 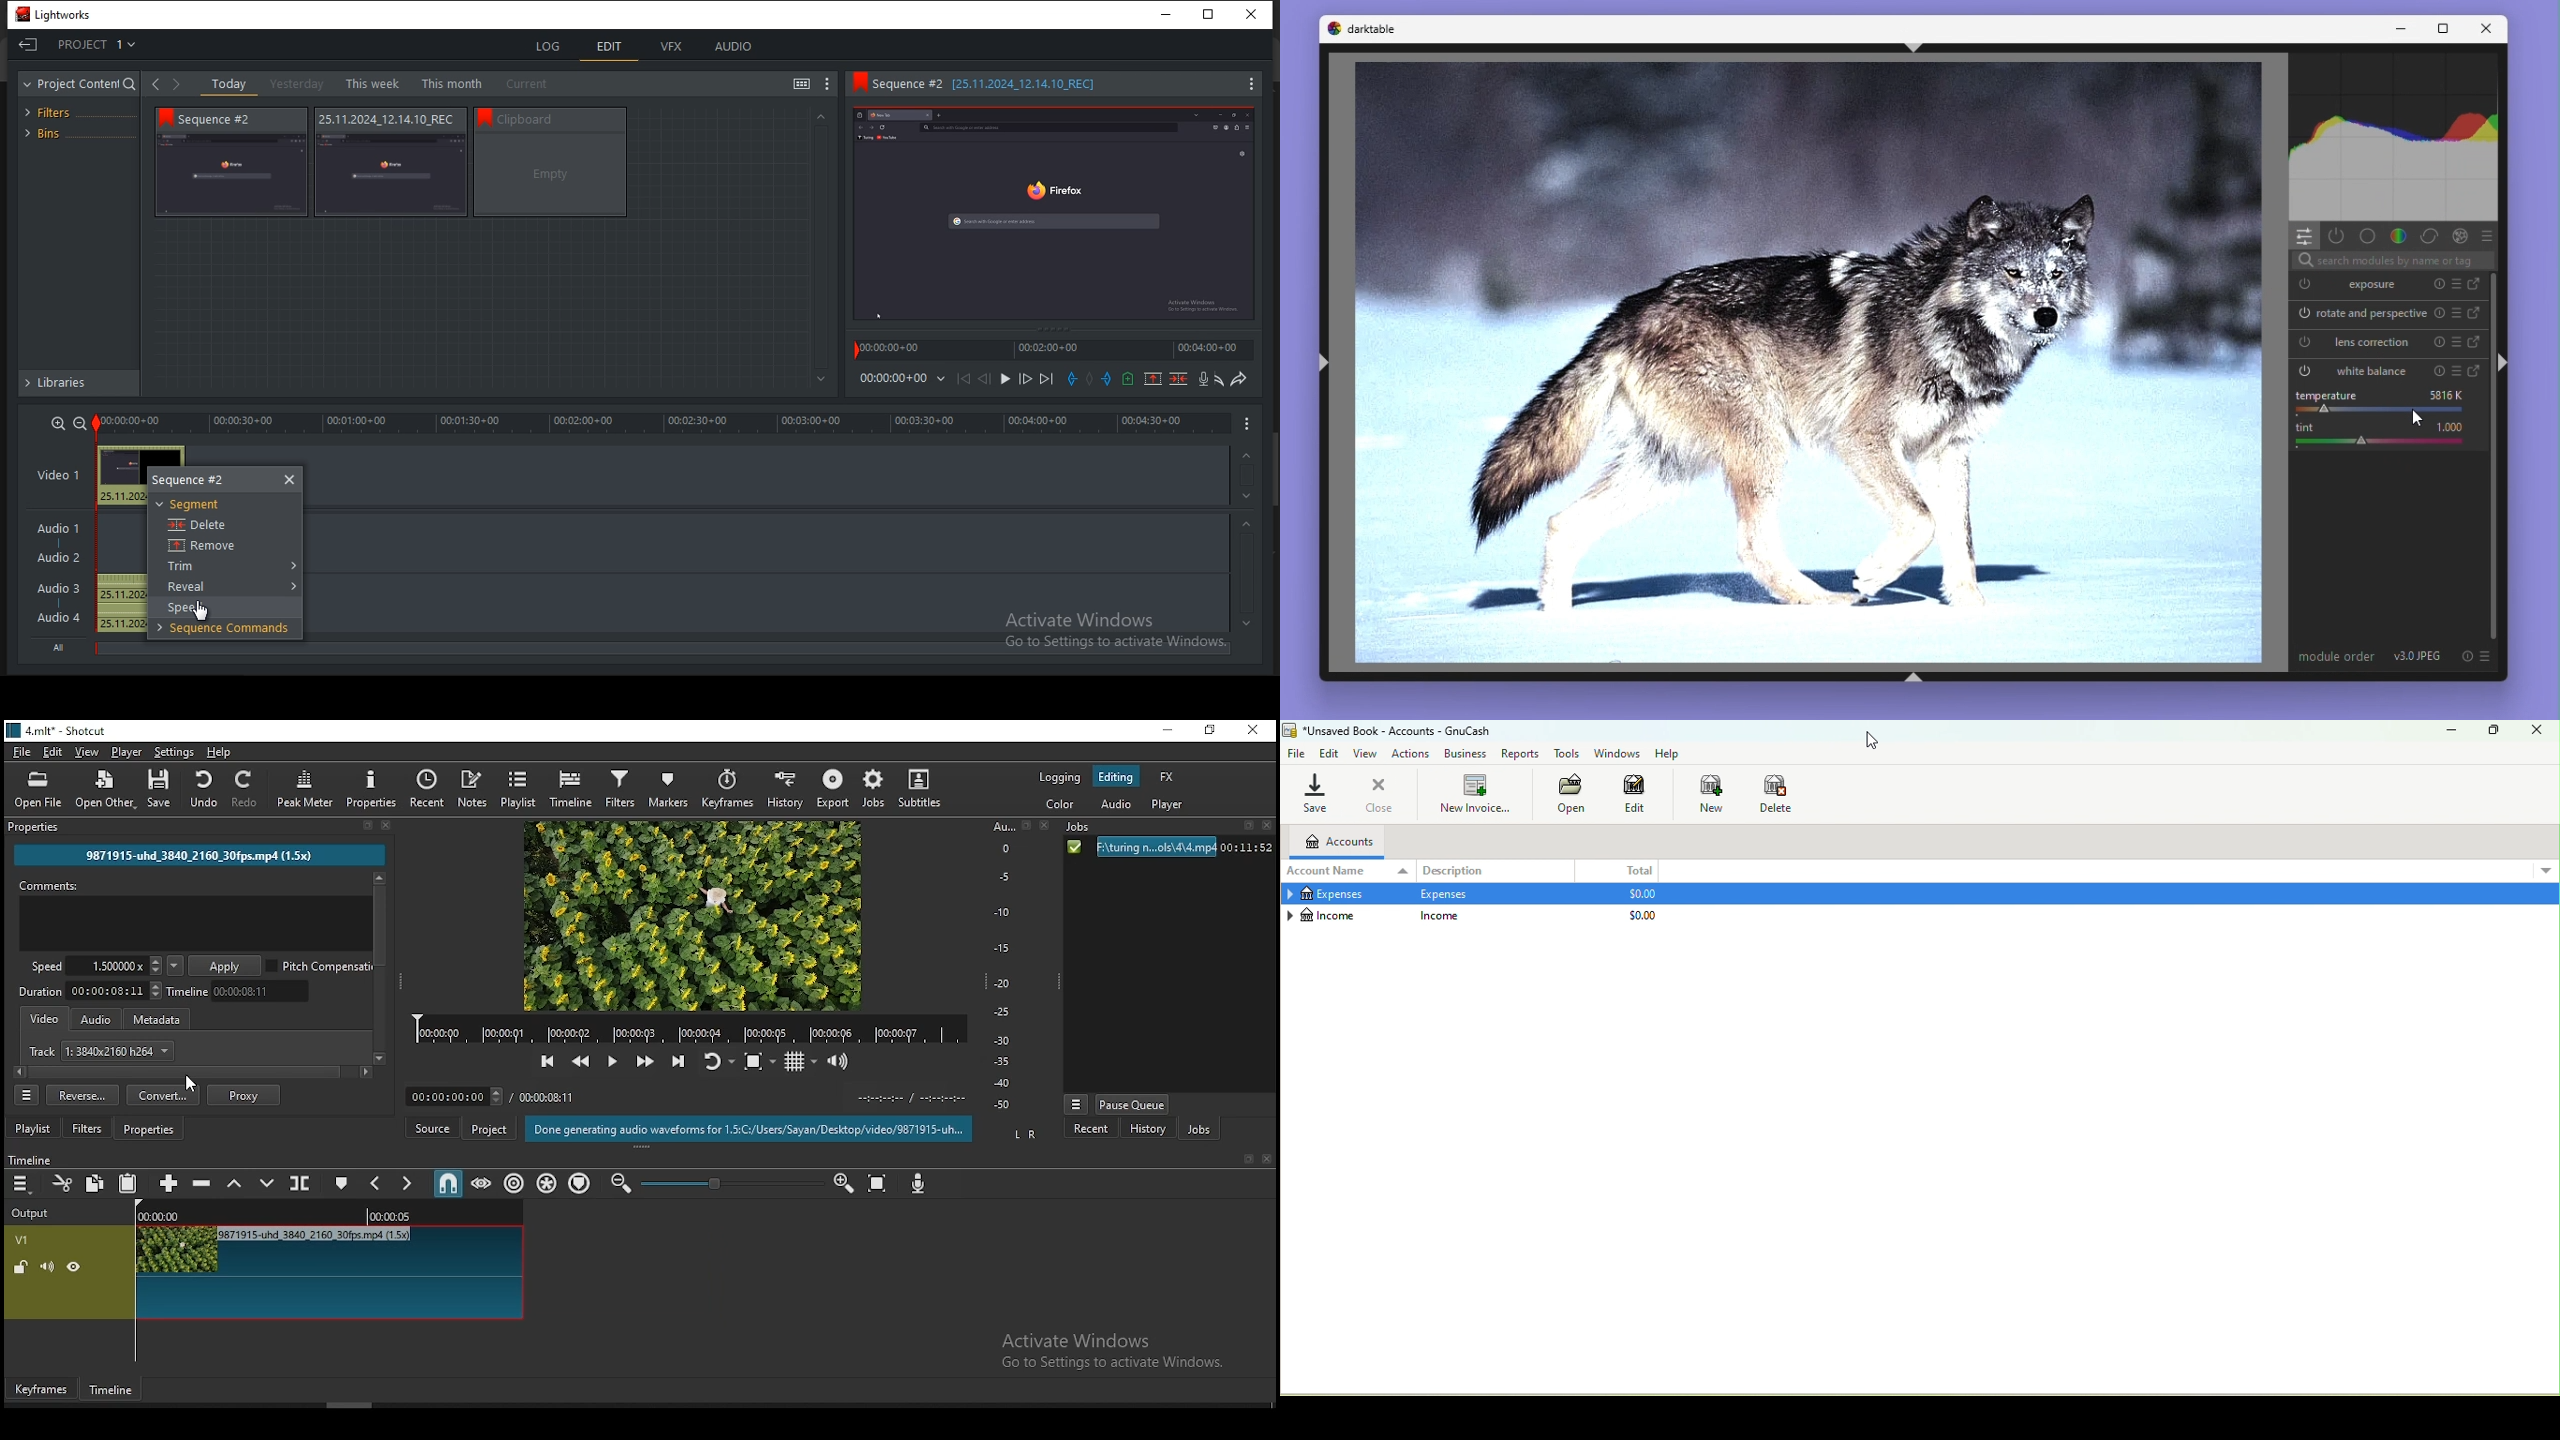 I want to click on Help, so click(x=1669, y=754).